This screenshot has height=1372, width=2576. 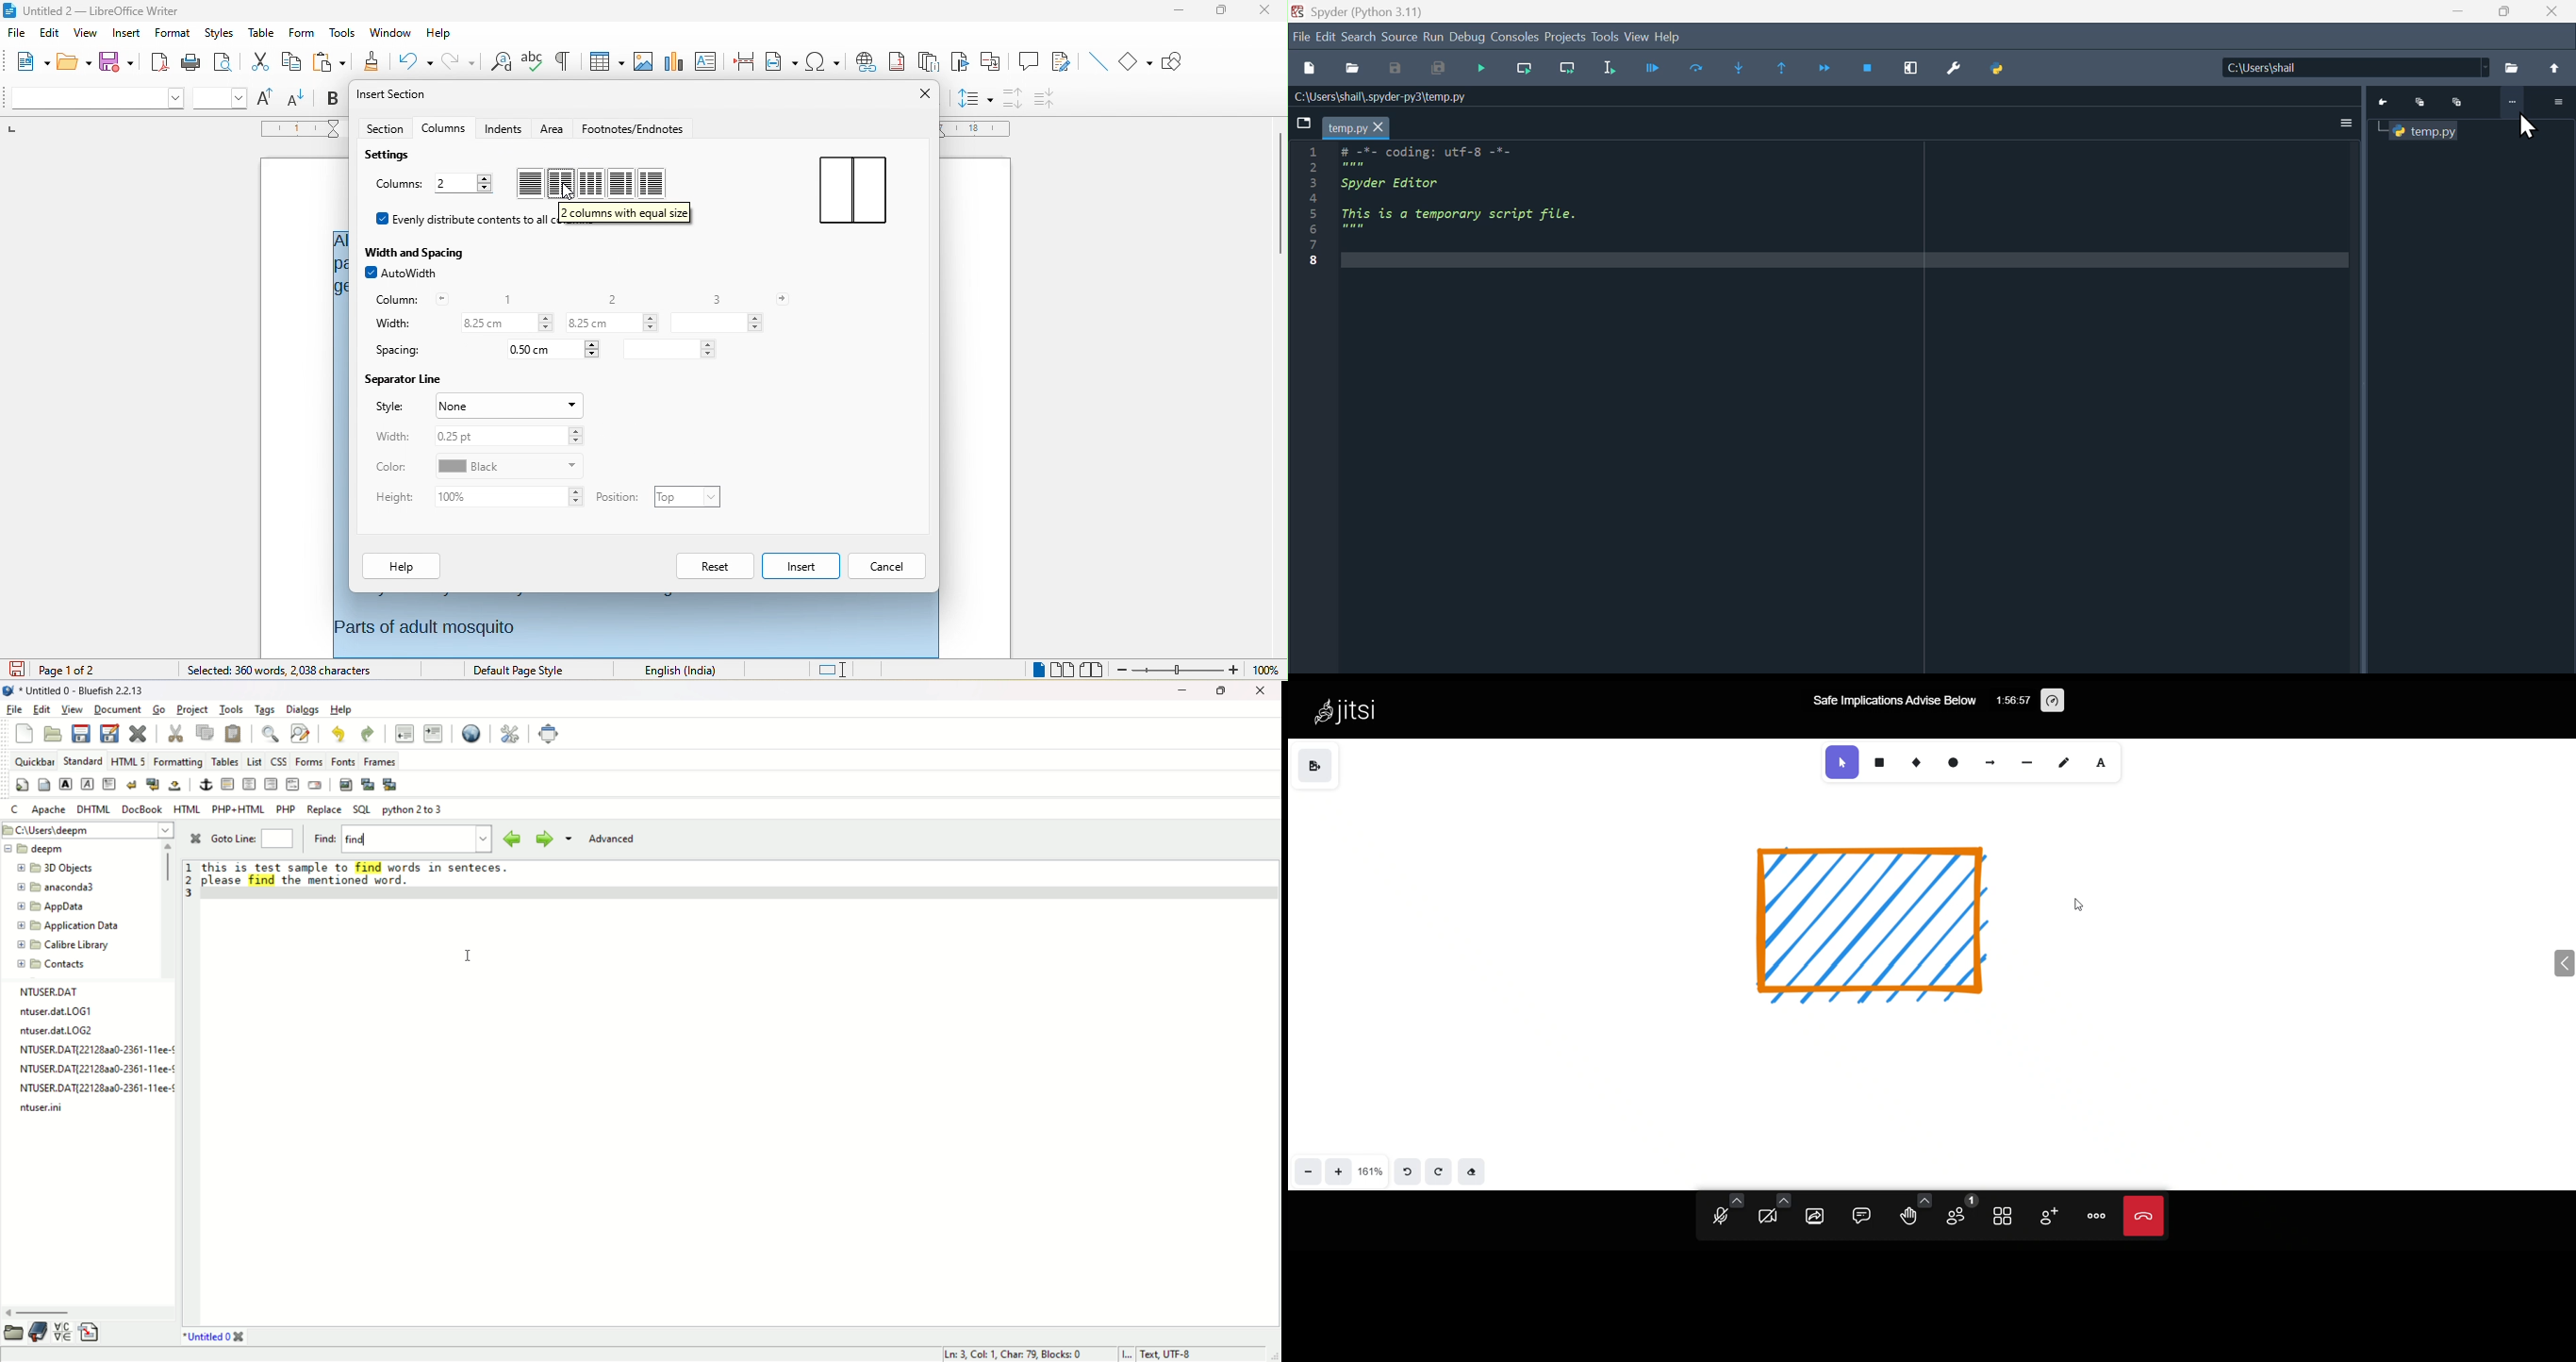 I want to click on Continue execution until next breakpoint, so click(x=1827, y=70).